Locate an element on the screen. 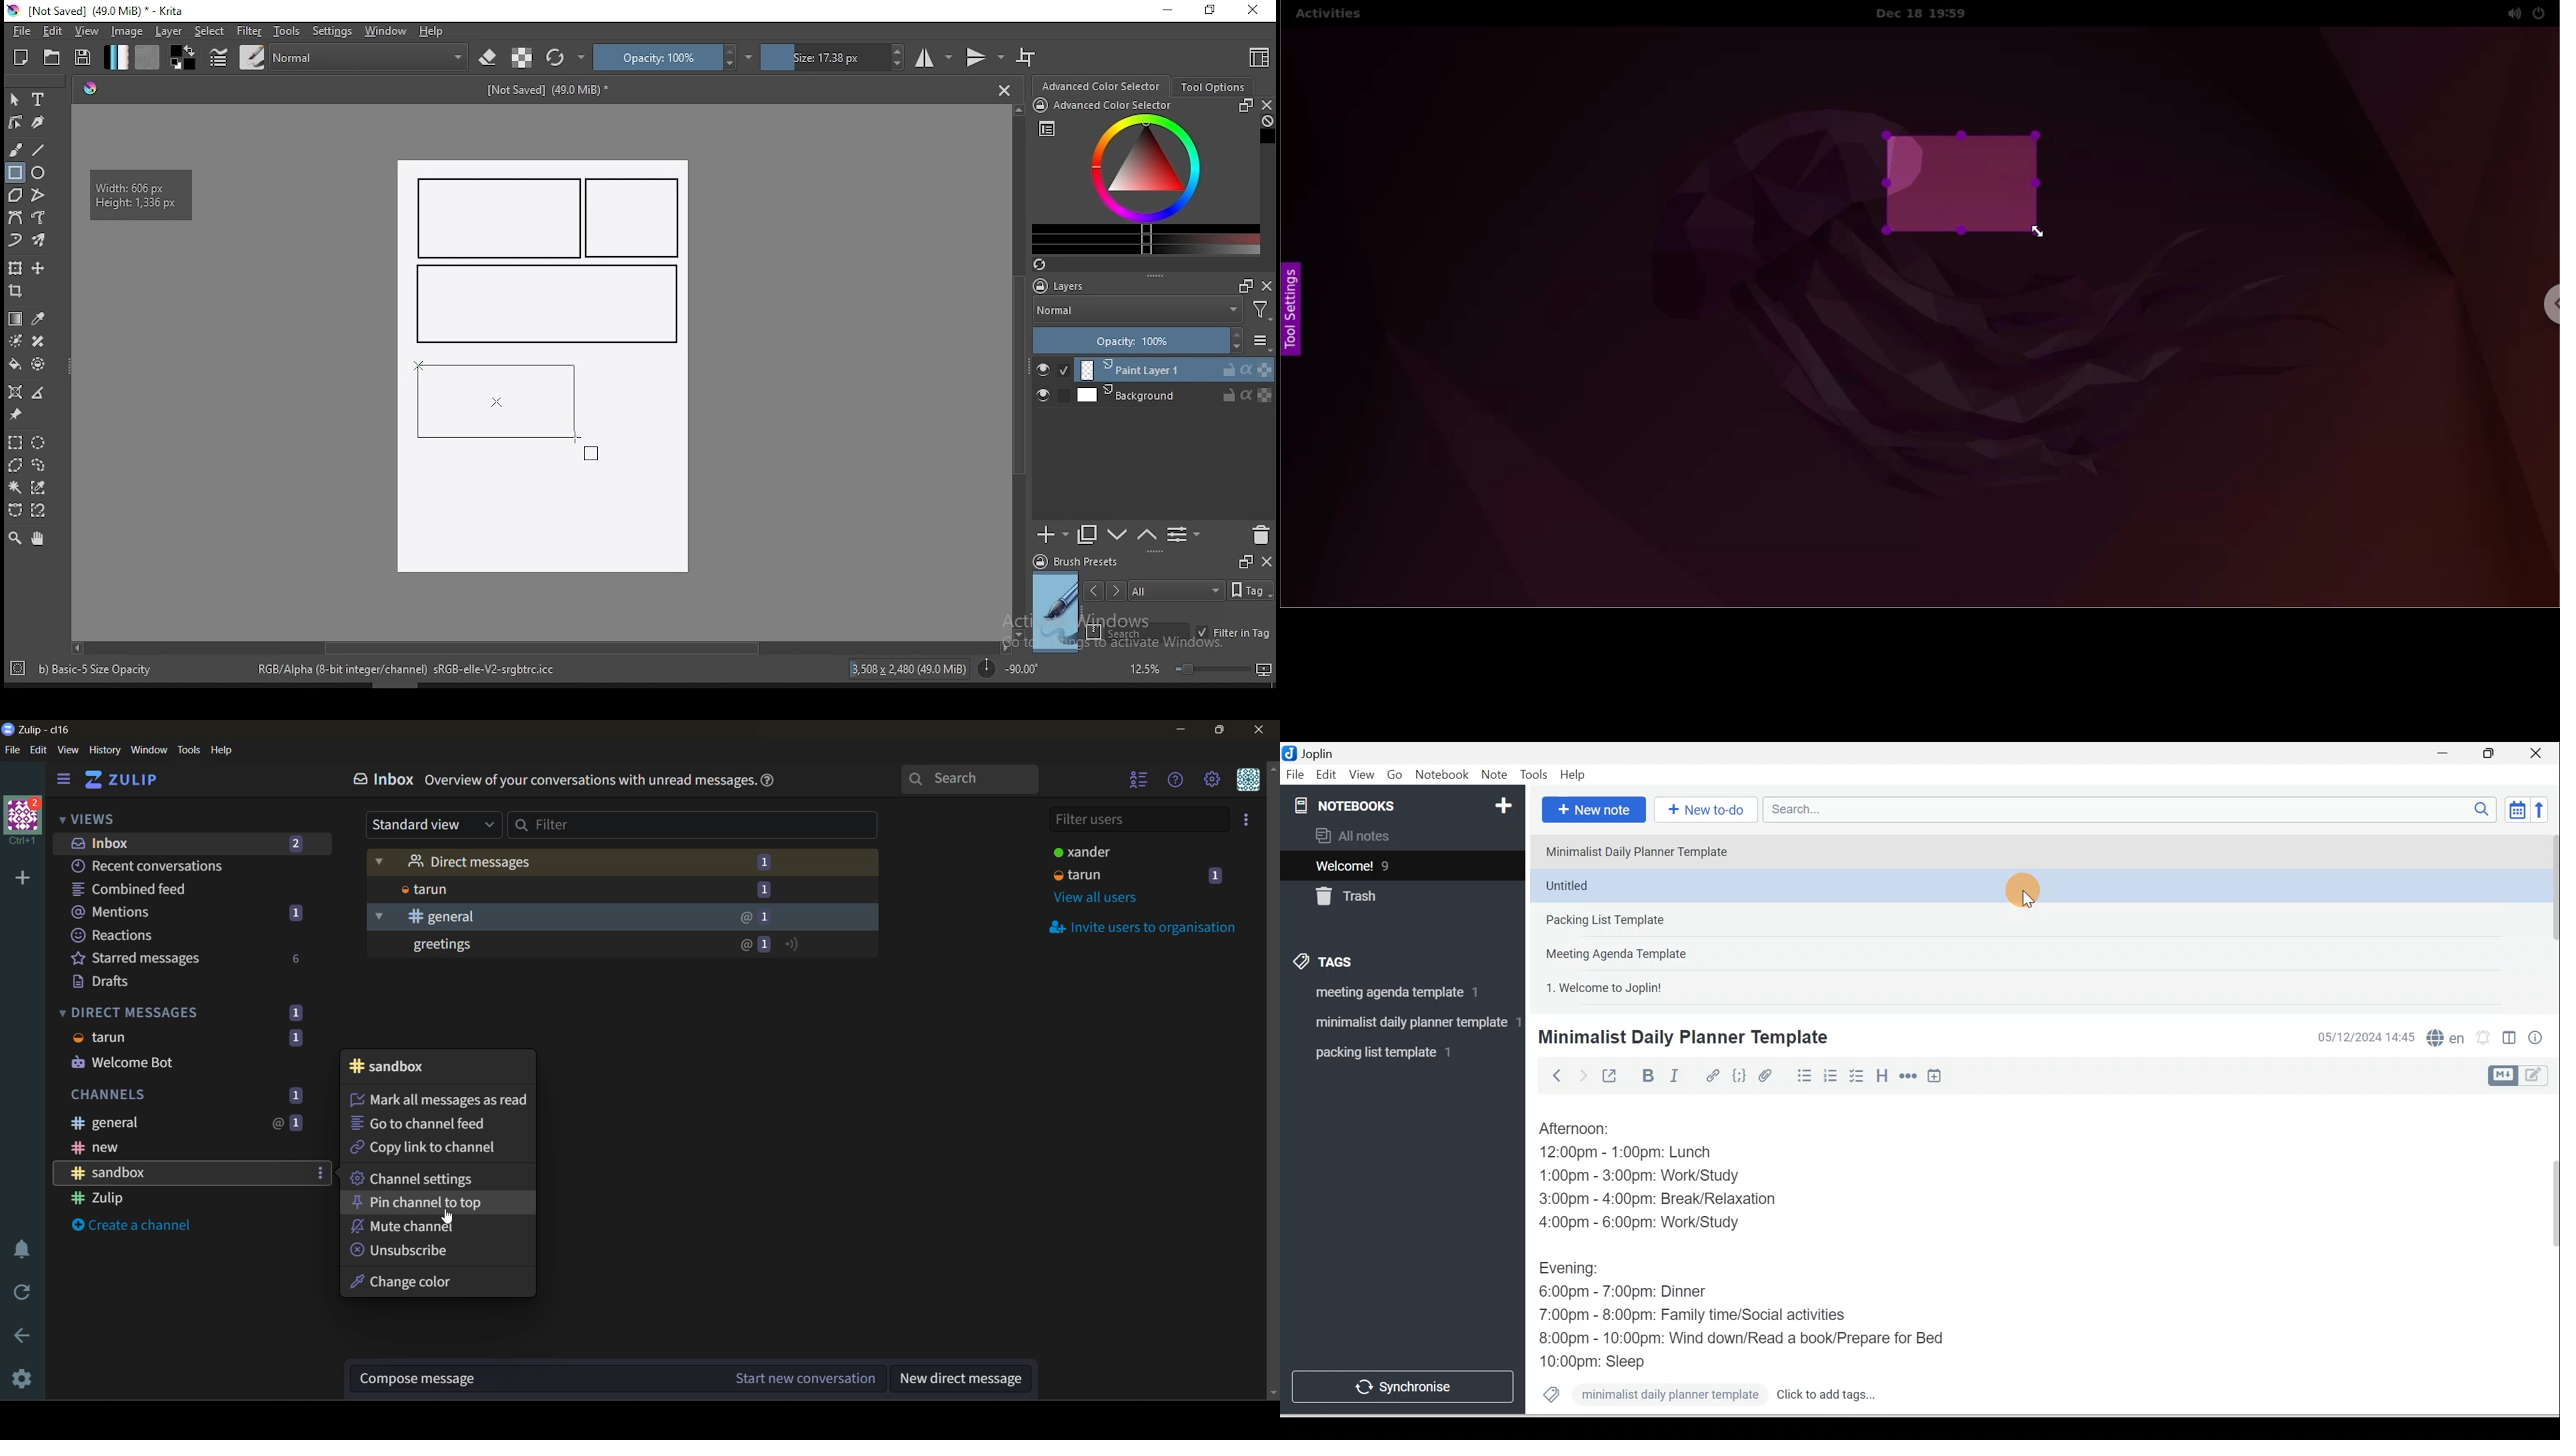  Note is located at coordinates (1493, 775).